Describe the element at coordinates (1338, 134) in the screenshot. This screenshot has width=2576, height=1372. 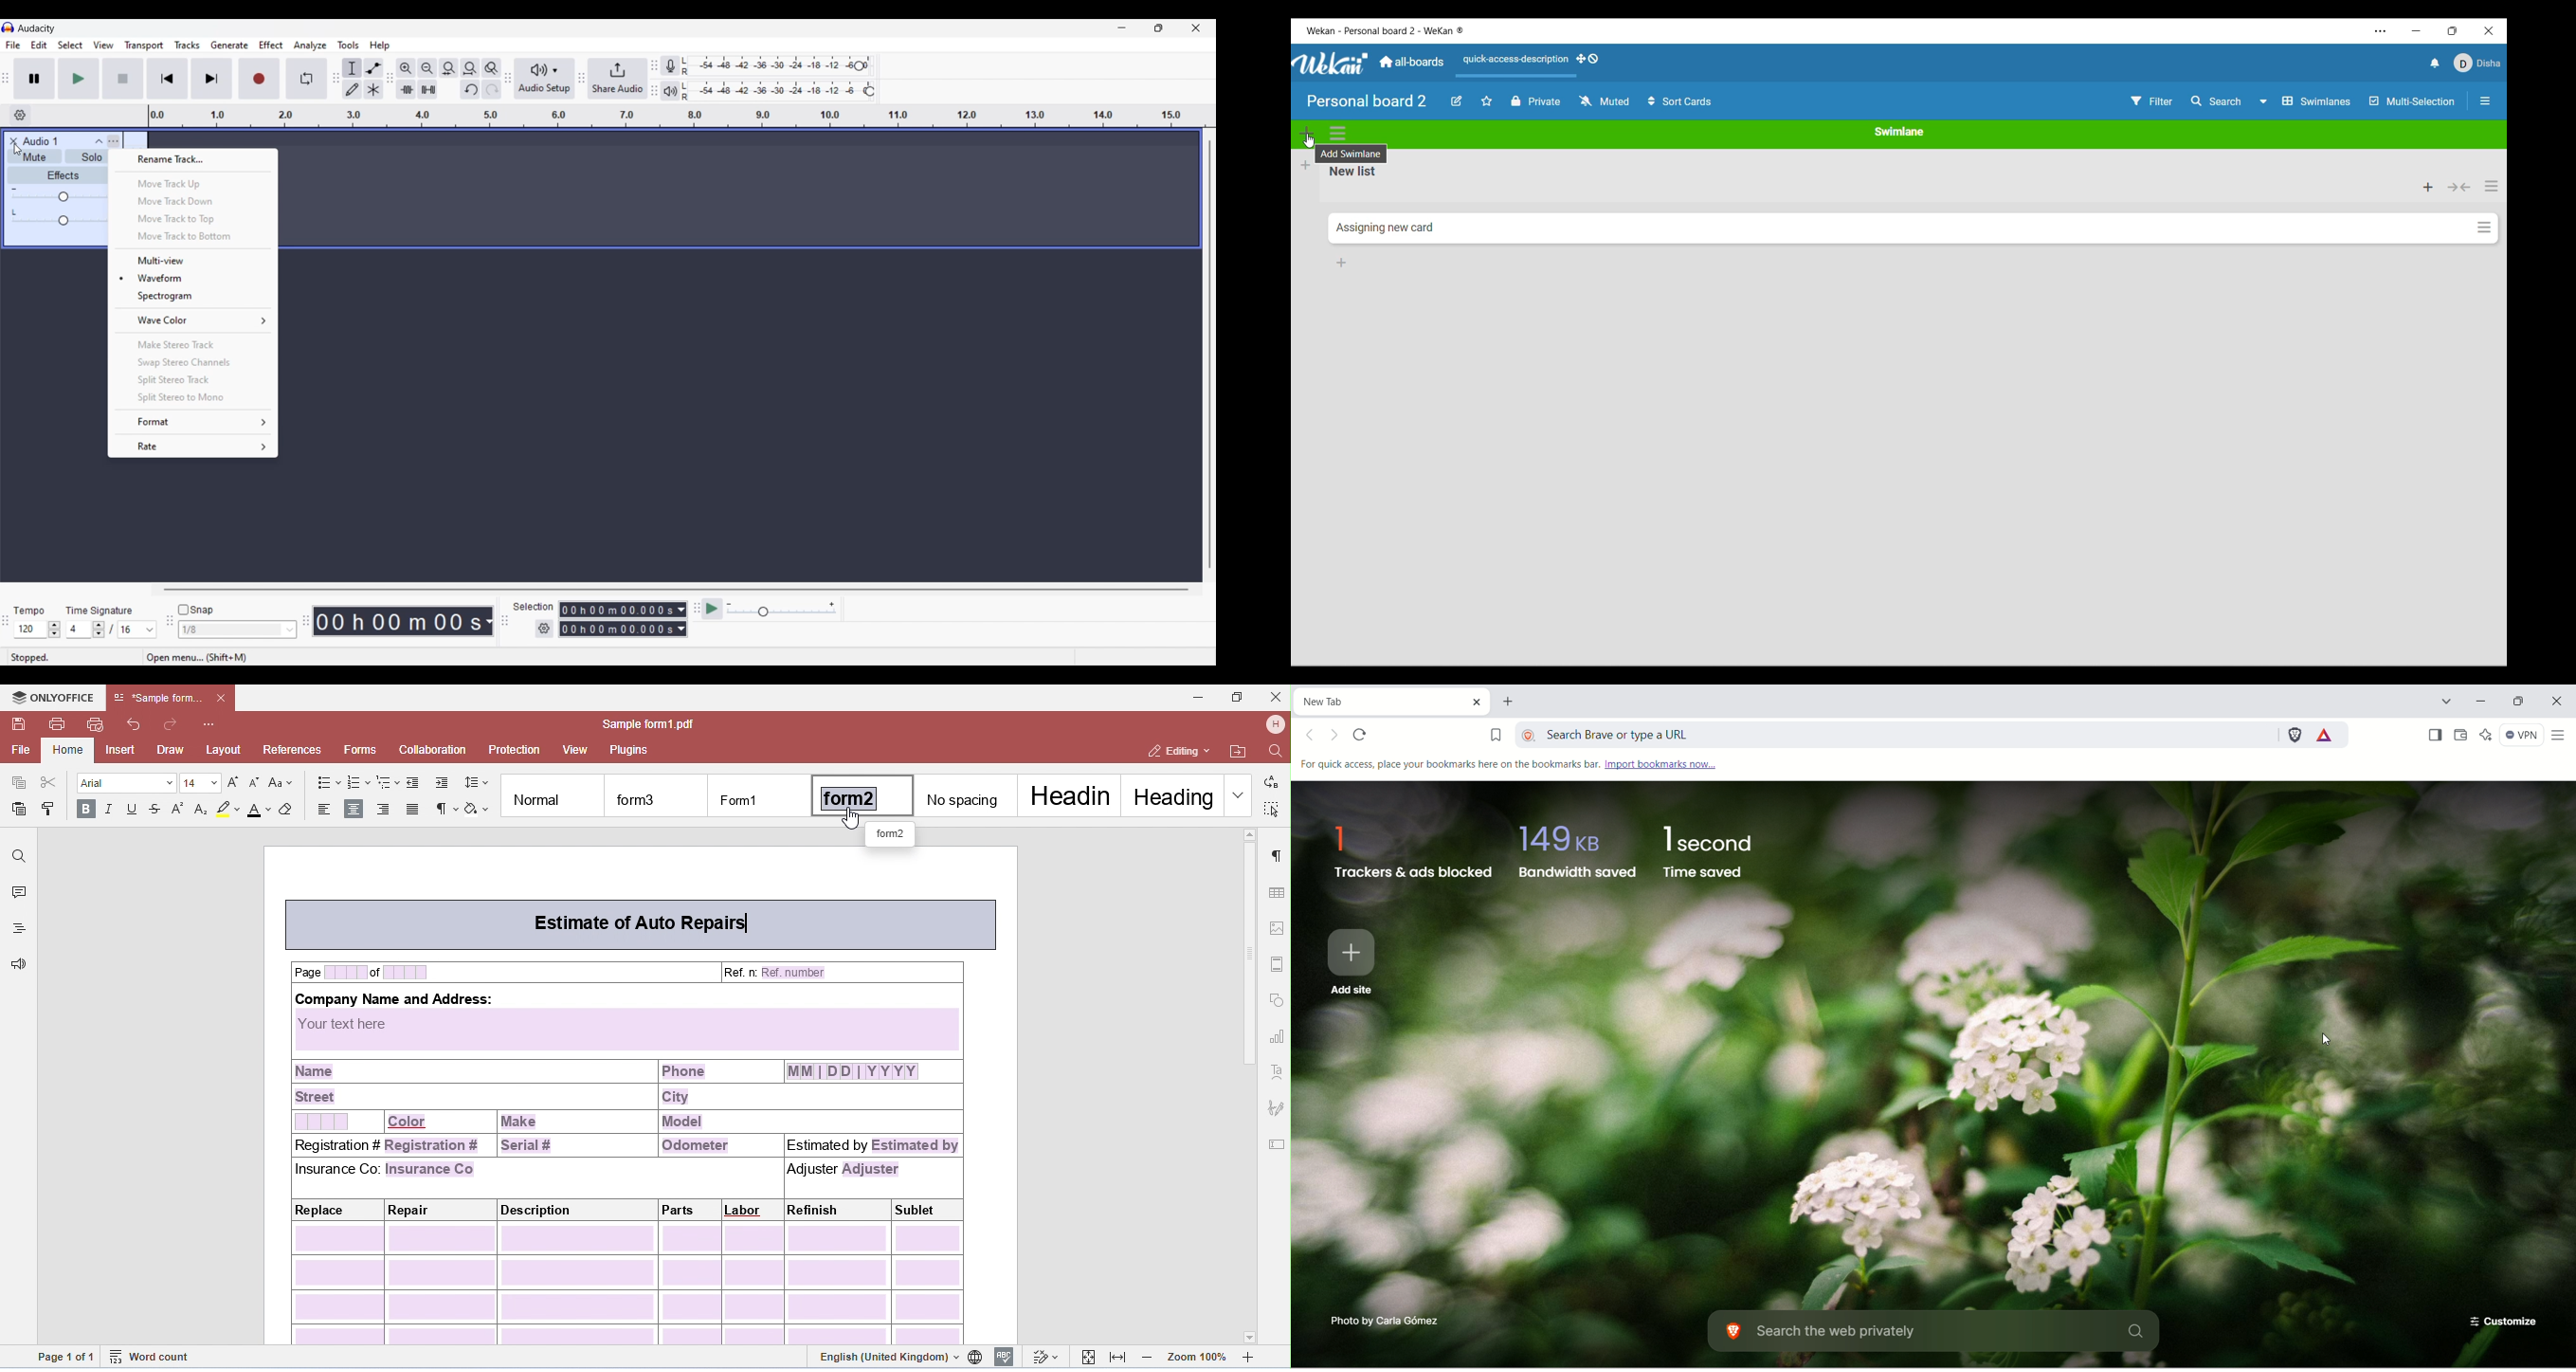
I see `Swimlane actions` at that location.